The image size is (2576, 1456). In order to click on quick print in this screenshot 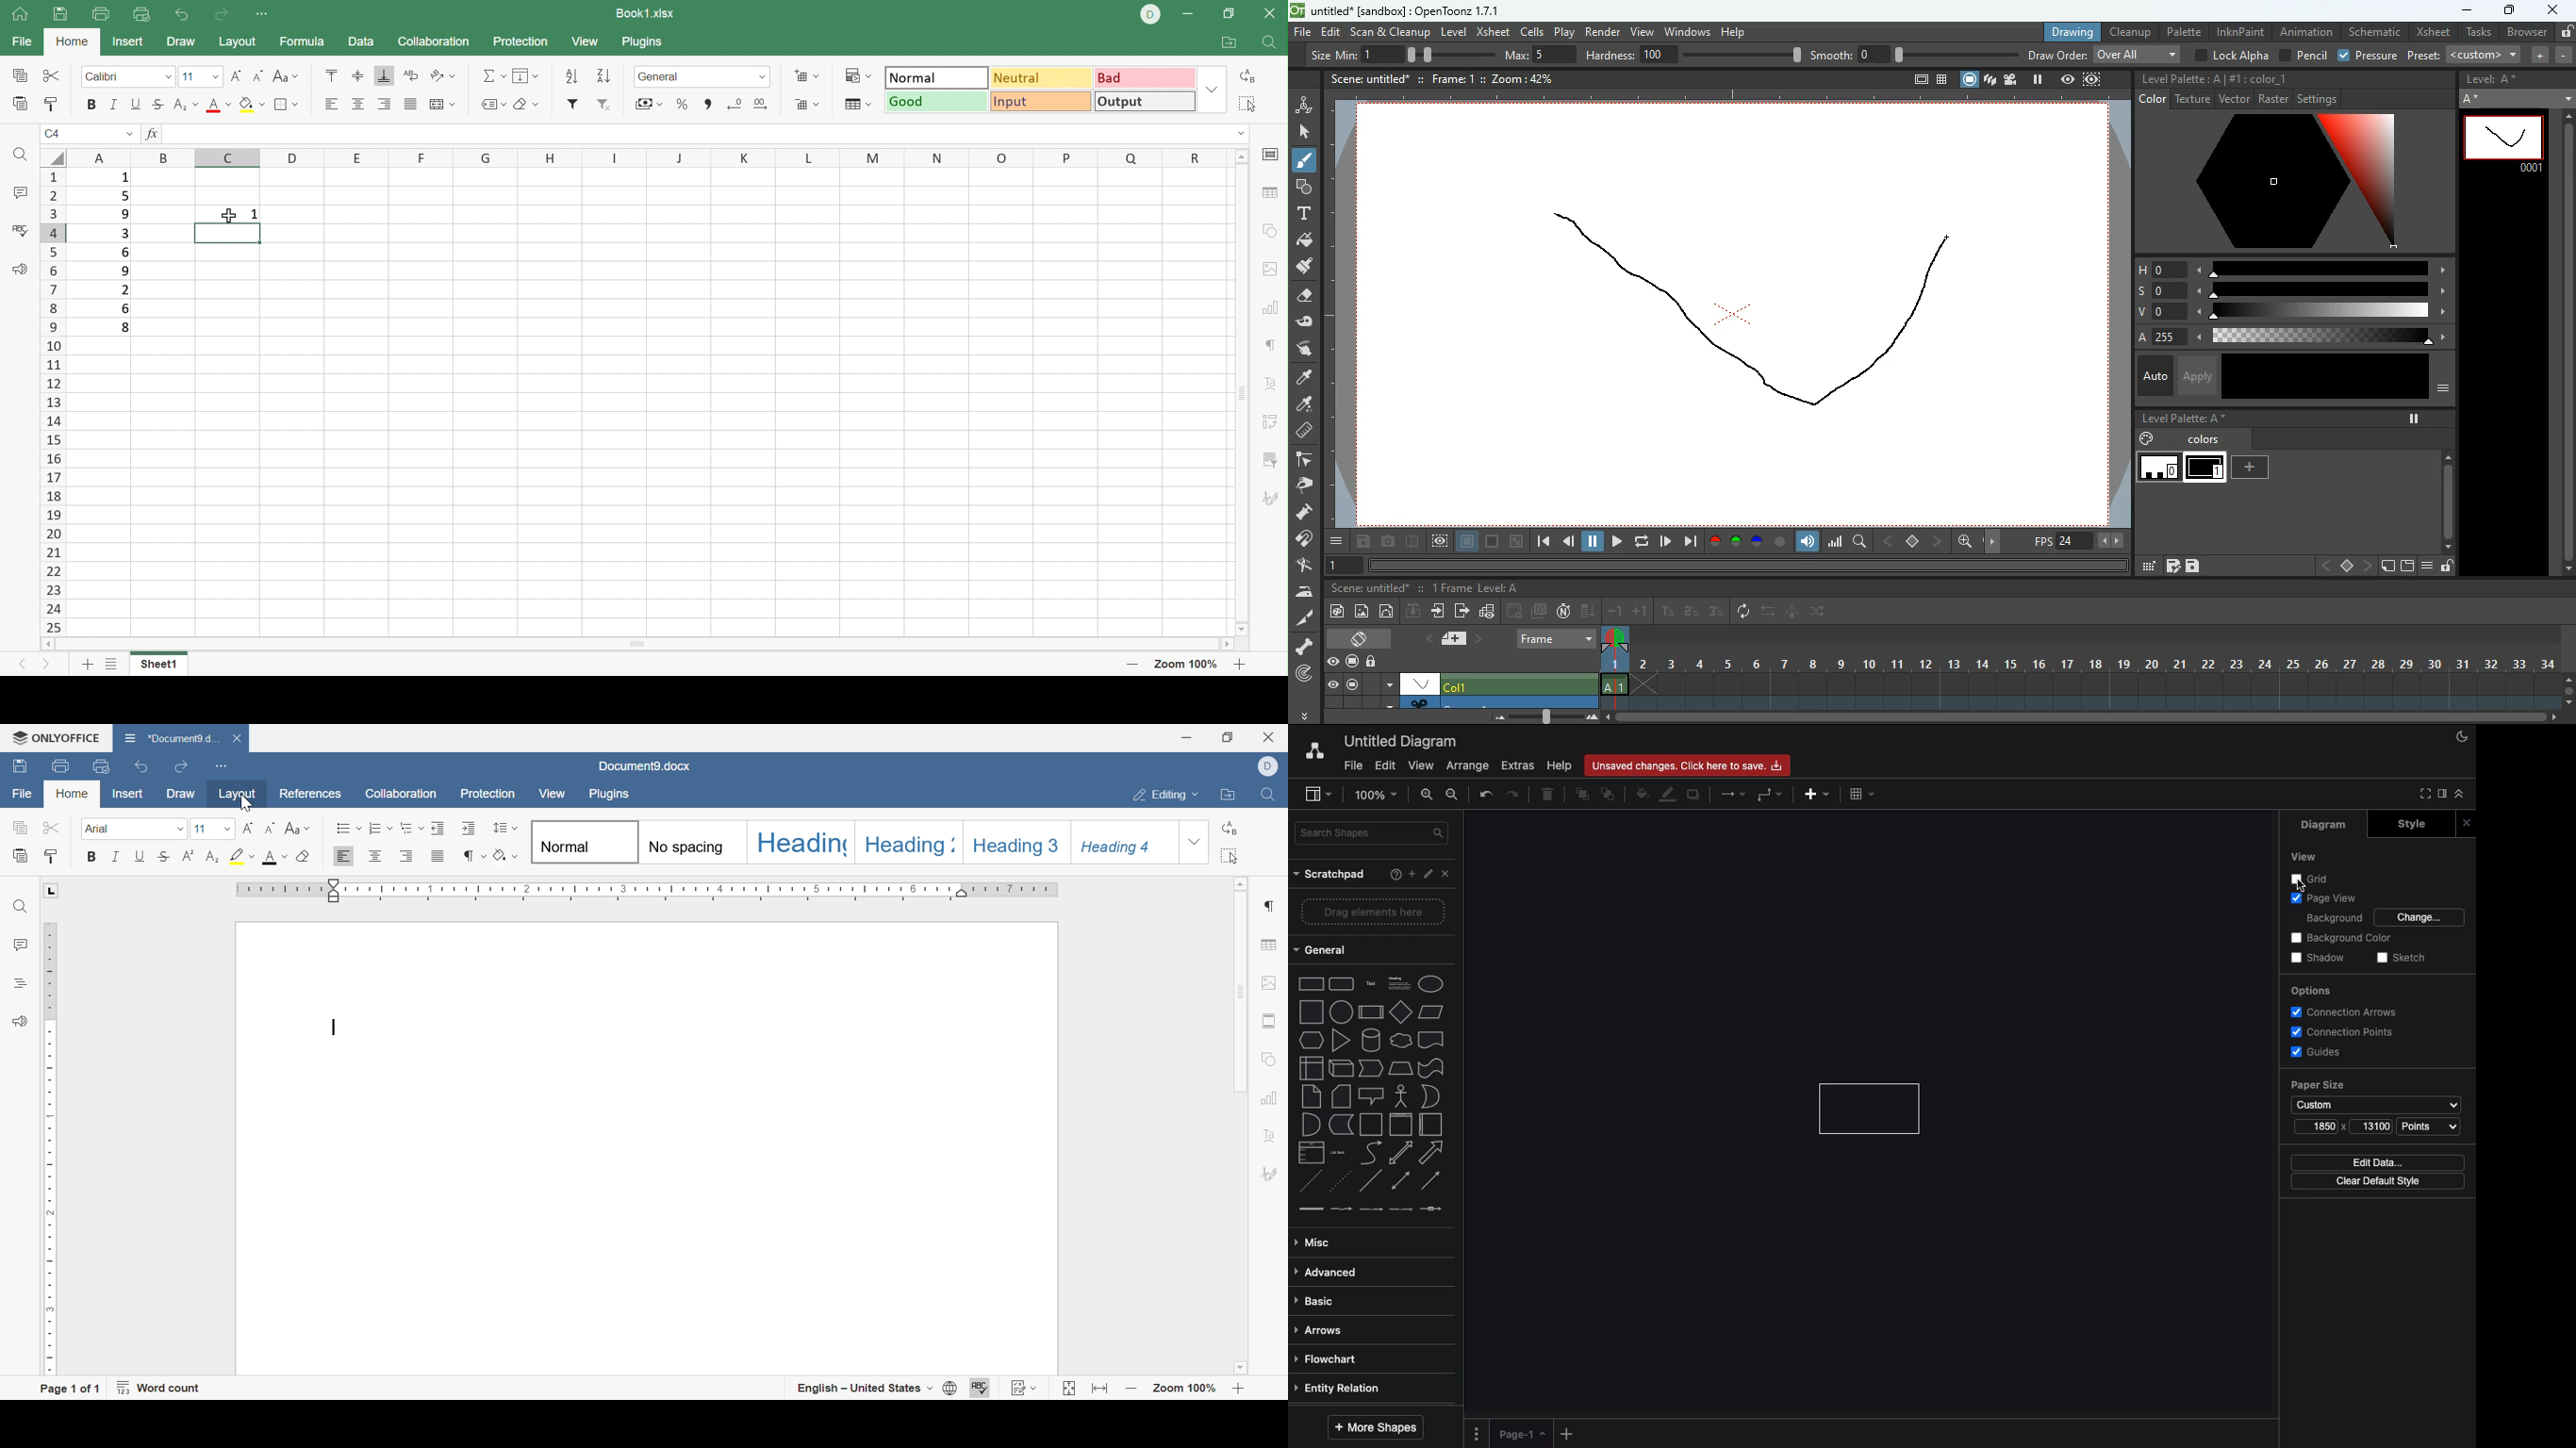, I will do `click(107, 768)`.